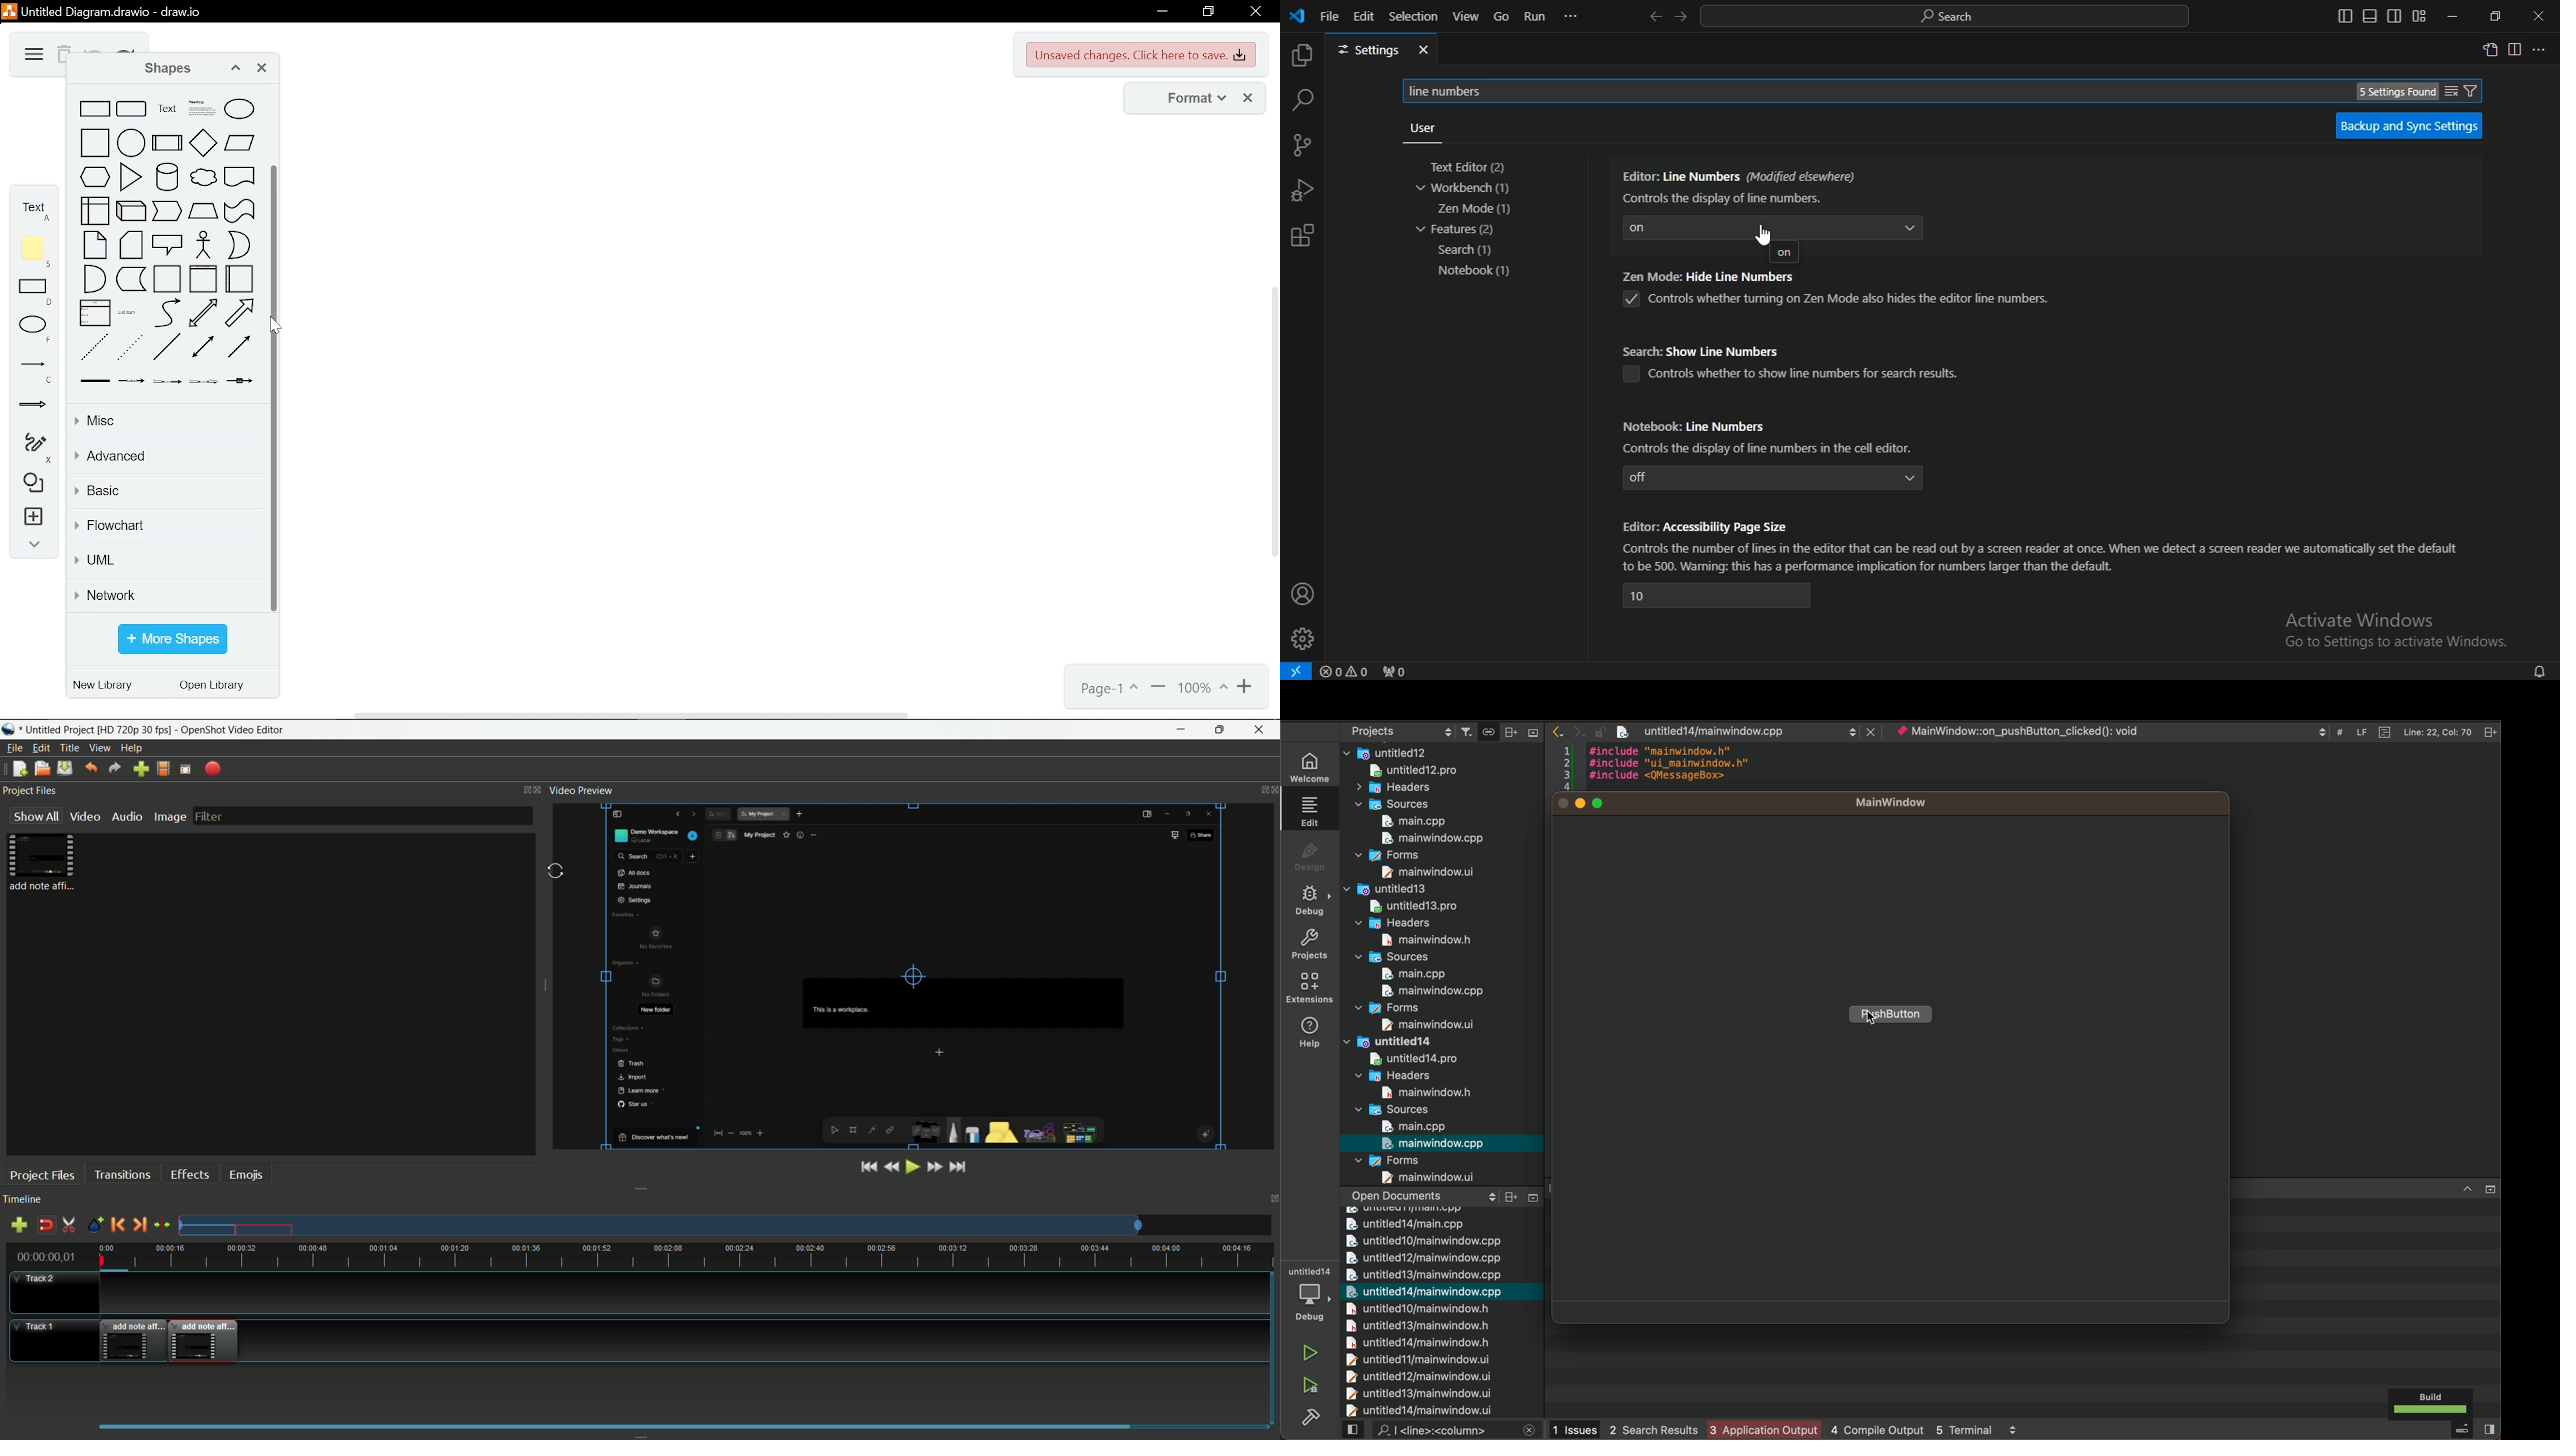 This screenshot has width=2576, height=1456. I want to click on main window, so click(1422, 1025).